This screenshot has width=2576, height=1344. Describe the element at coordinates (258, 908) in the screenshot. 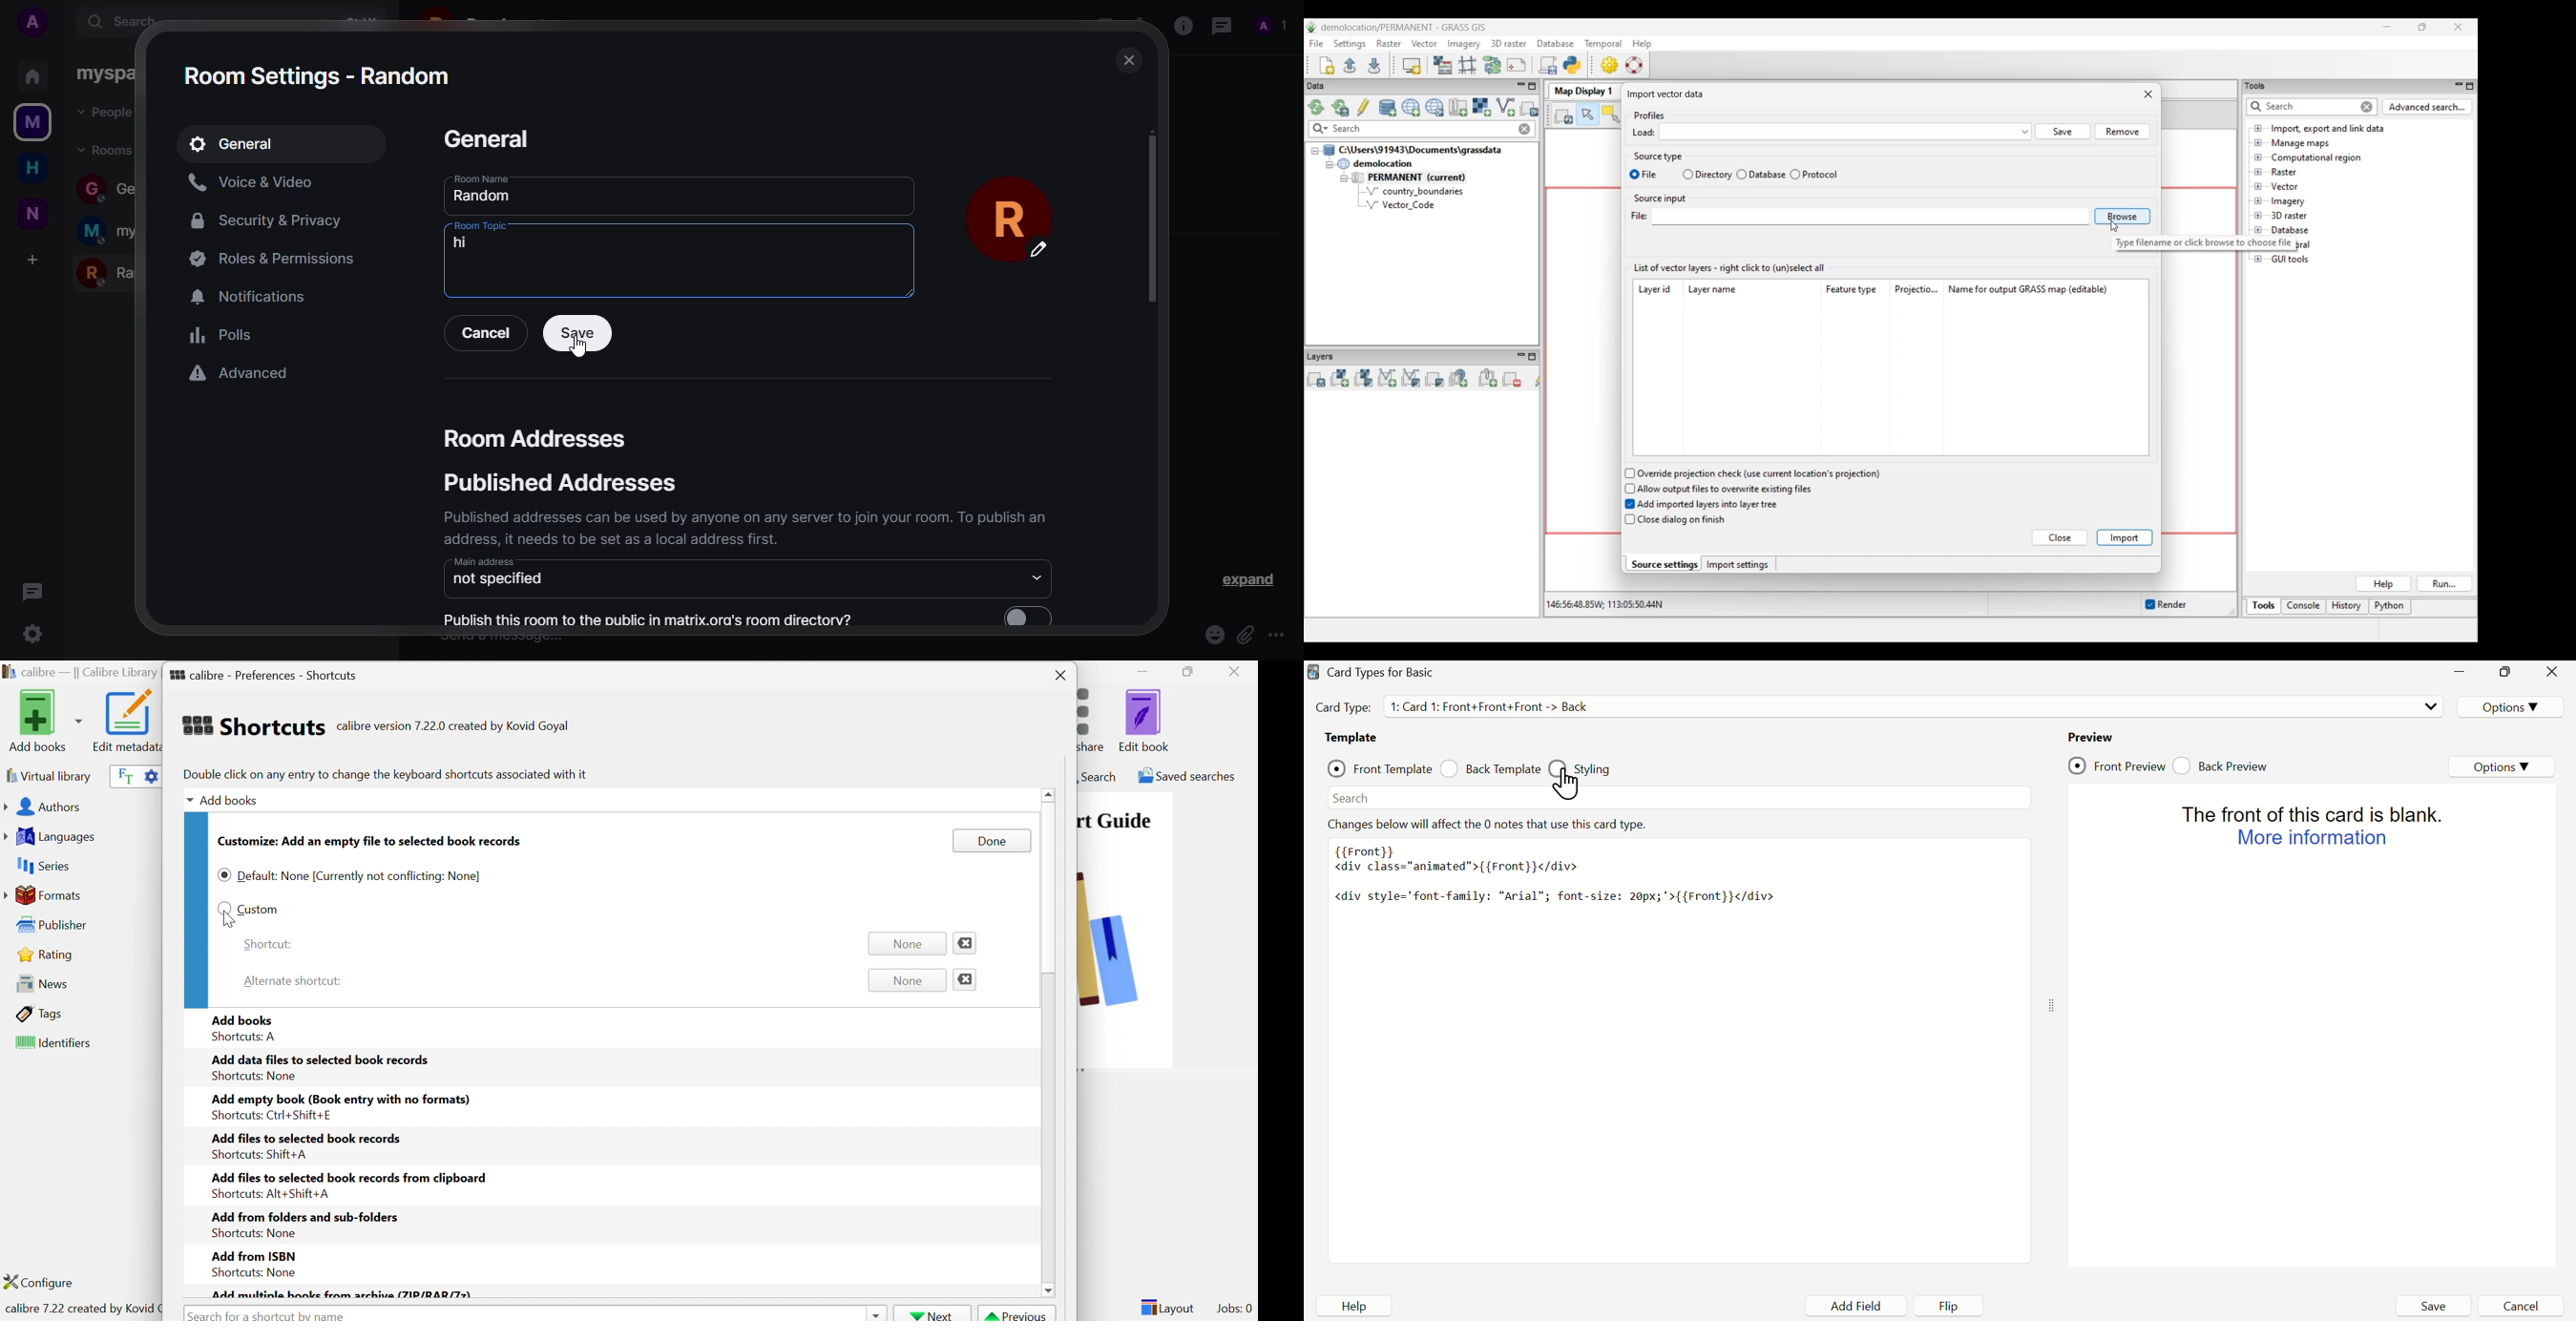

I see `Custom` at that location.